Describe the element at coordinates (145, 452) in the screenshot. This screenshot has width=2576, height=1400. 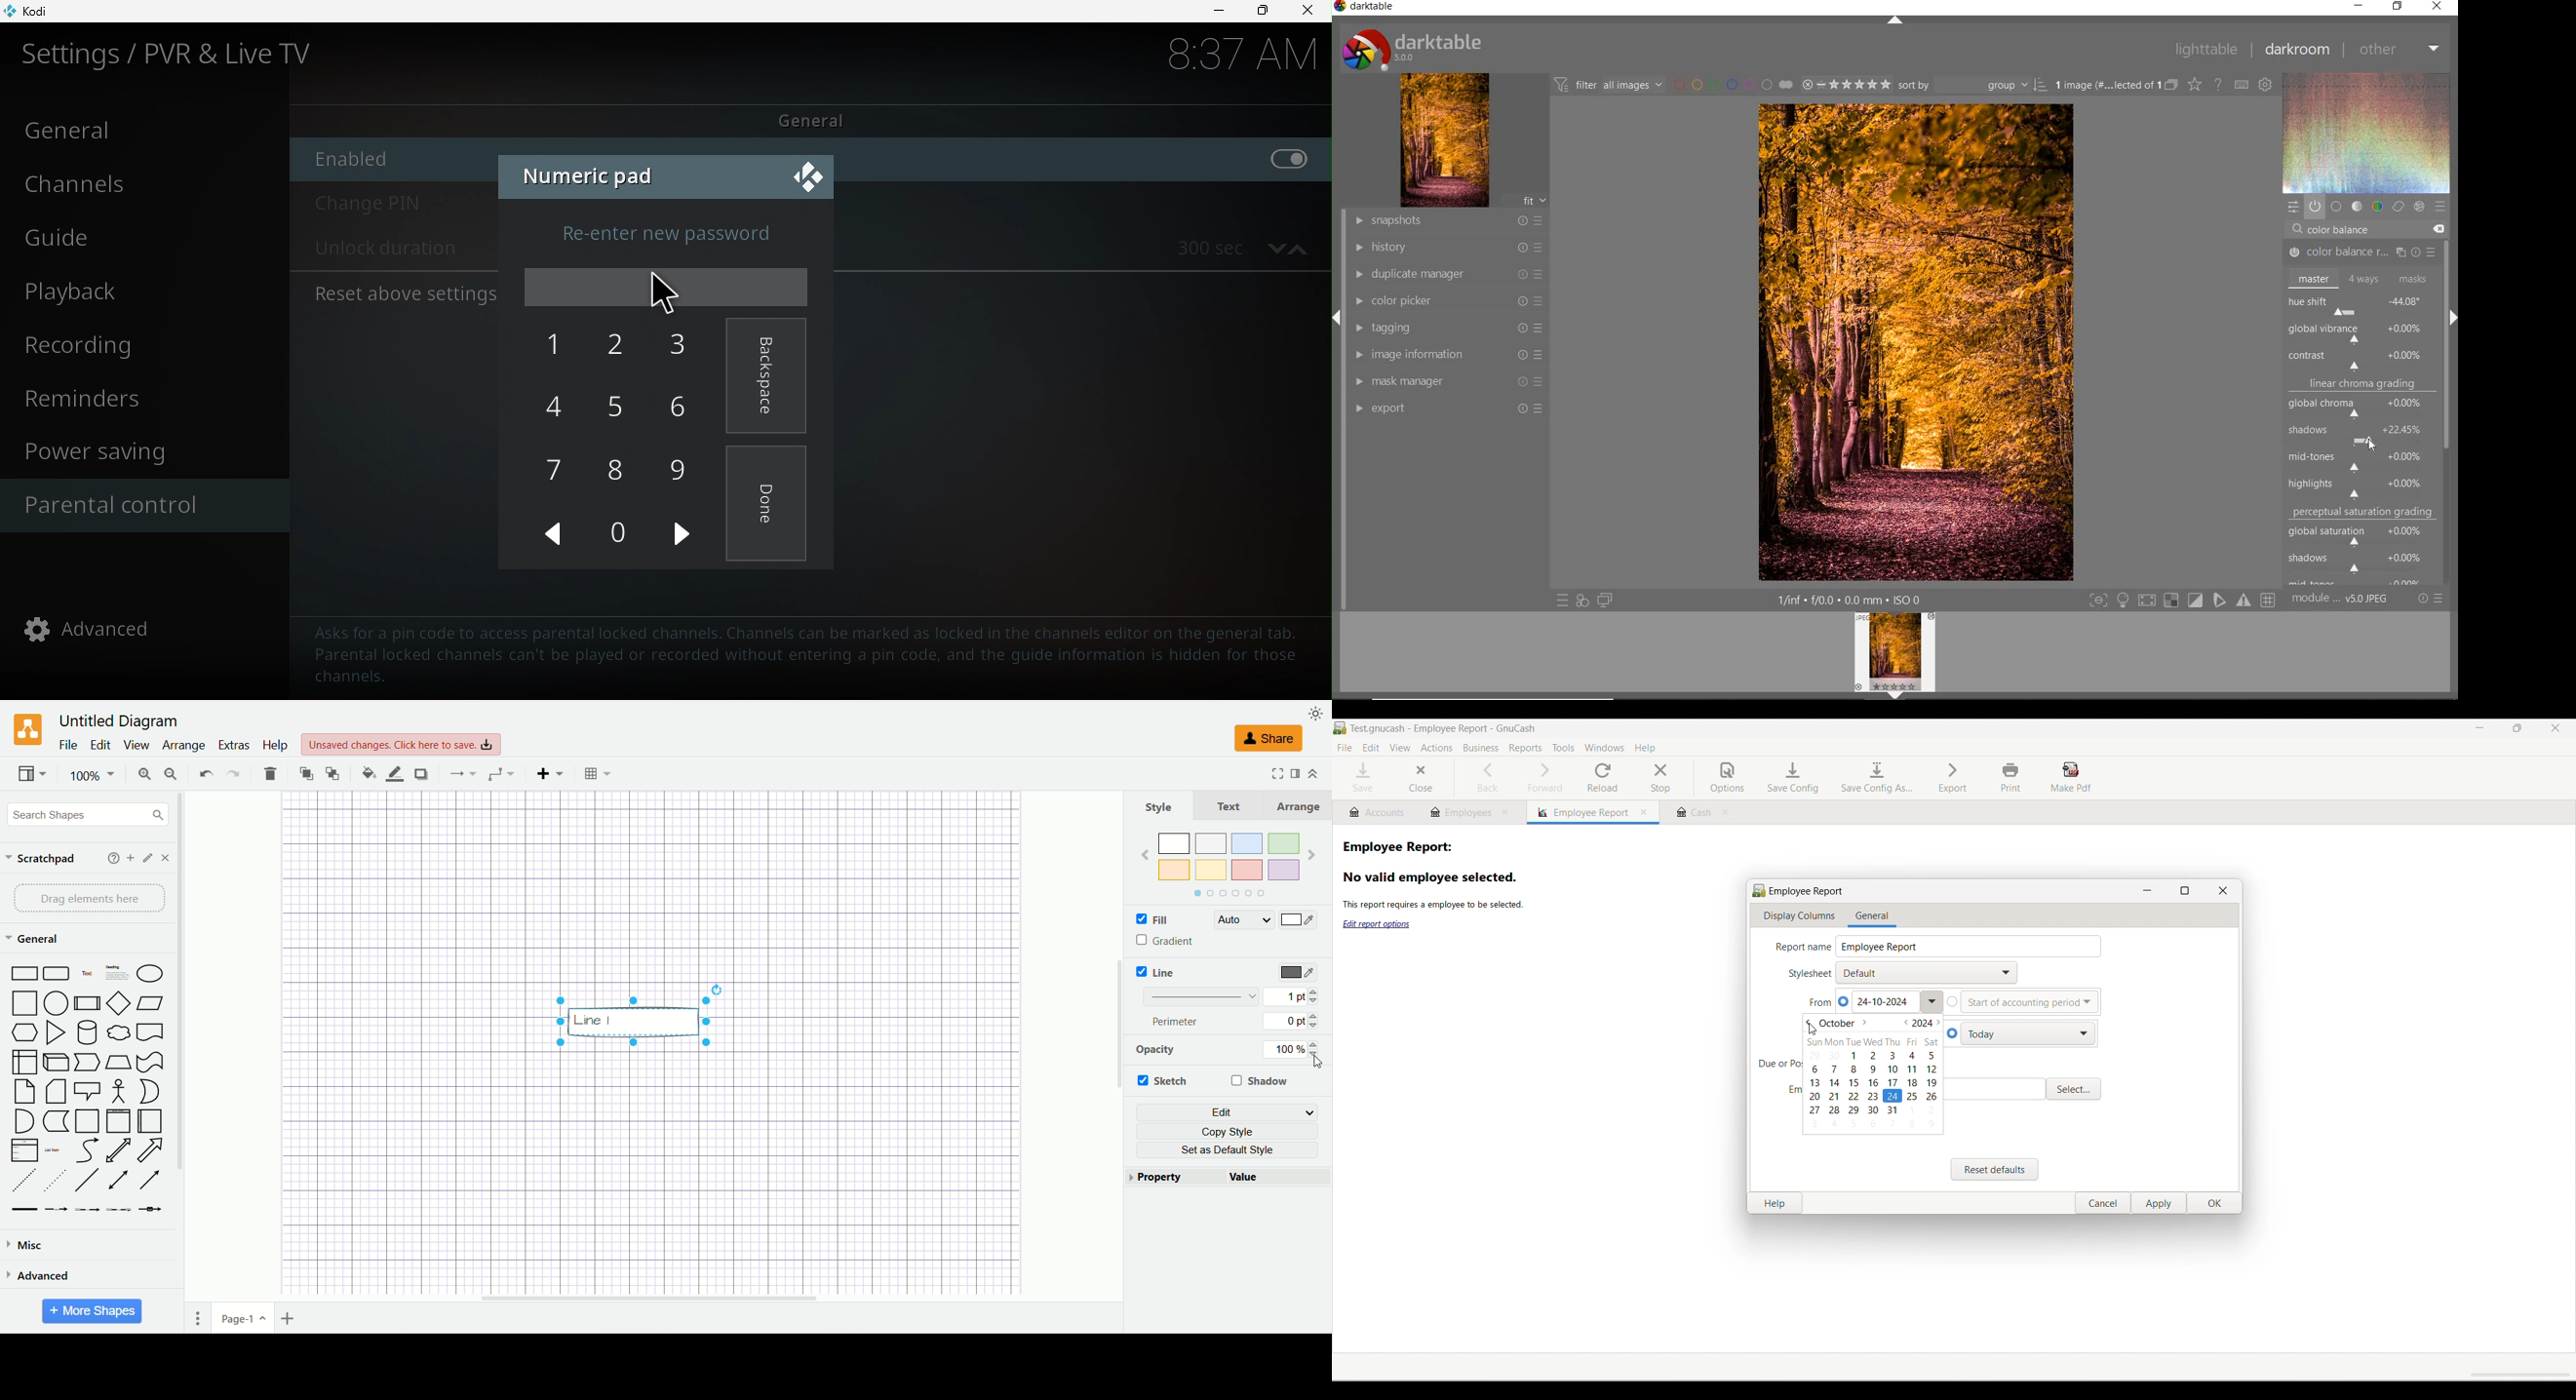
I see `Power saving` at that location.